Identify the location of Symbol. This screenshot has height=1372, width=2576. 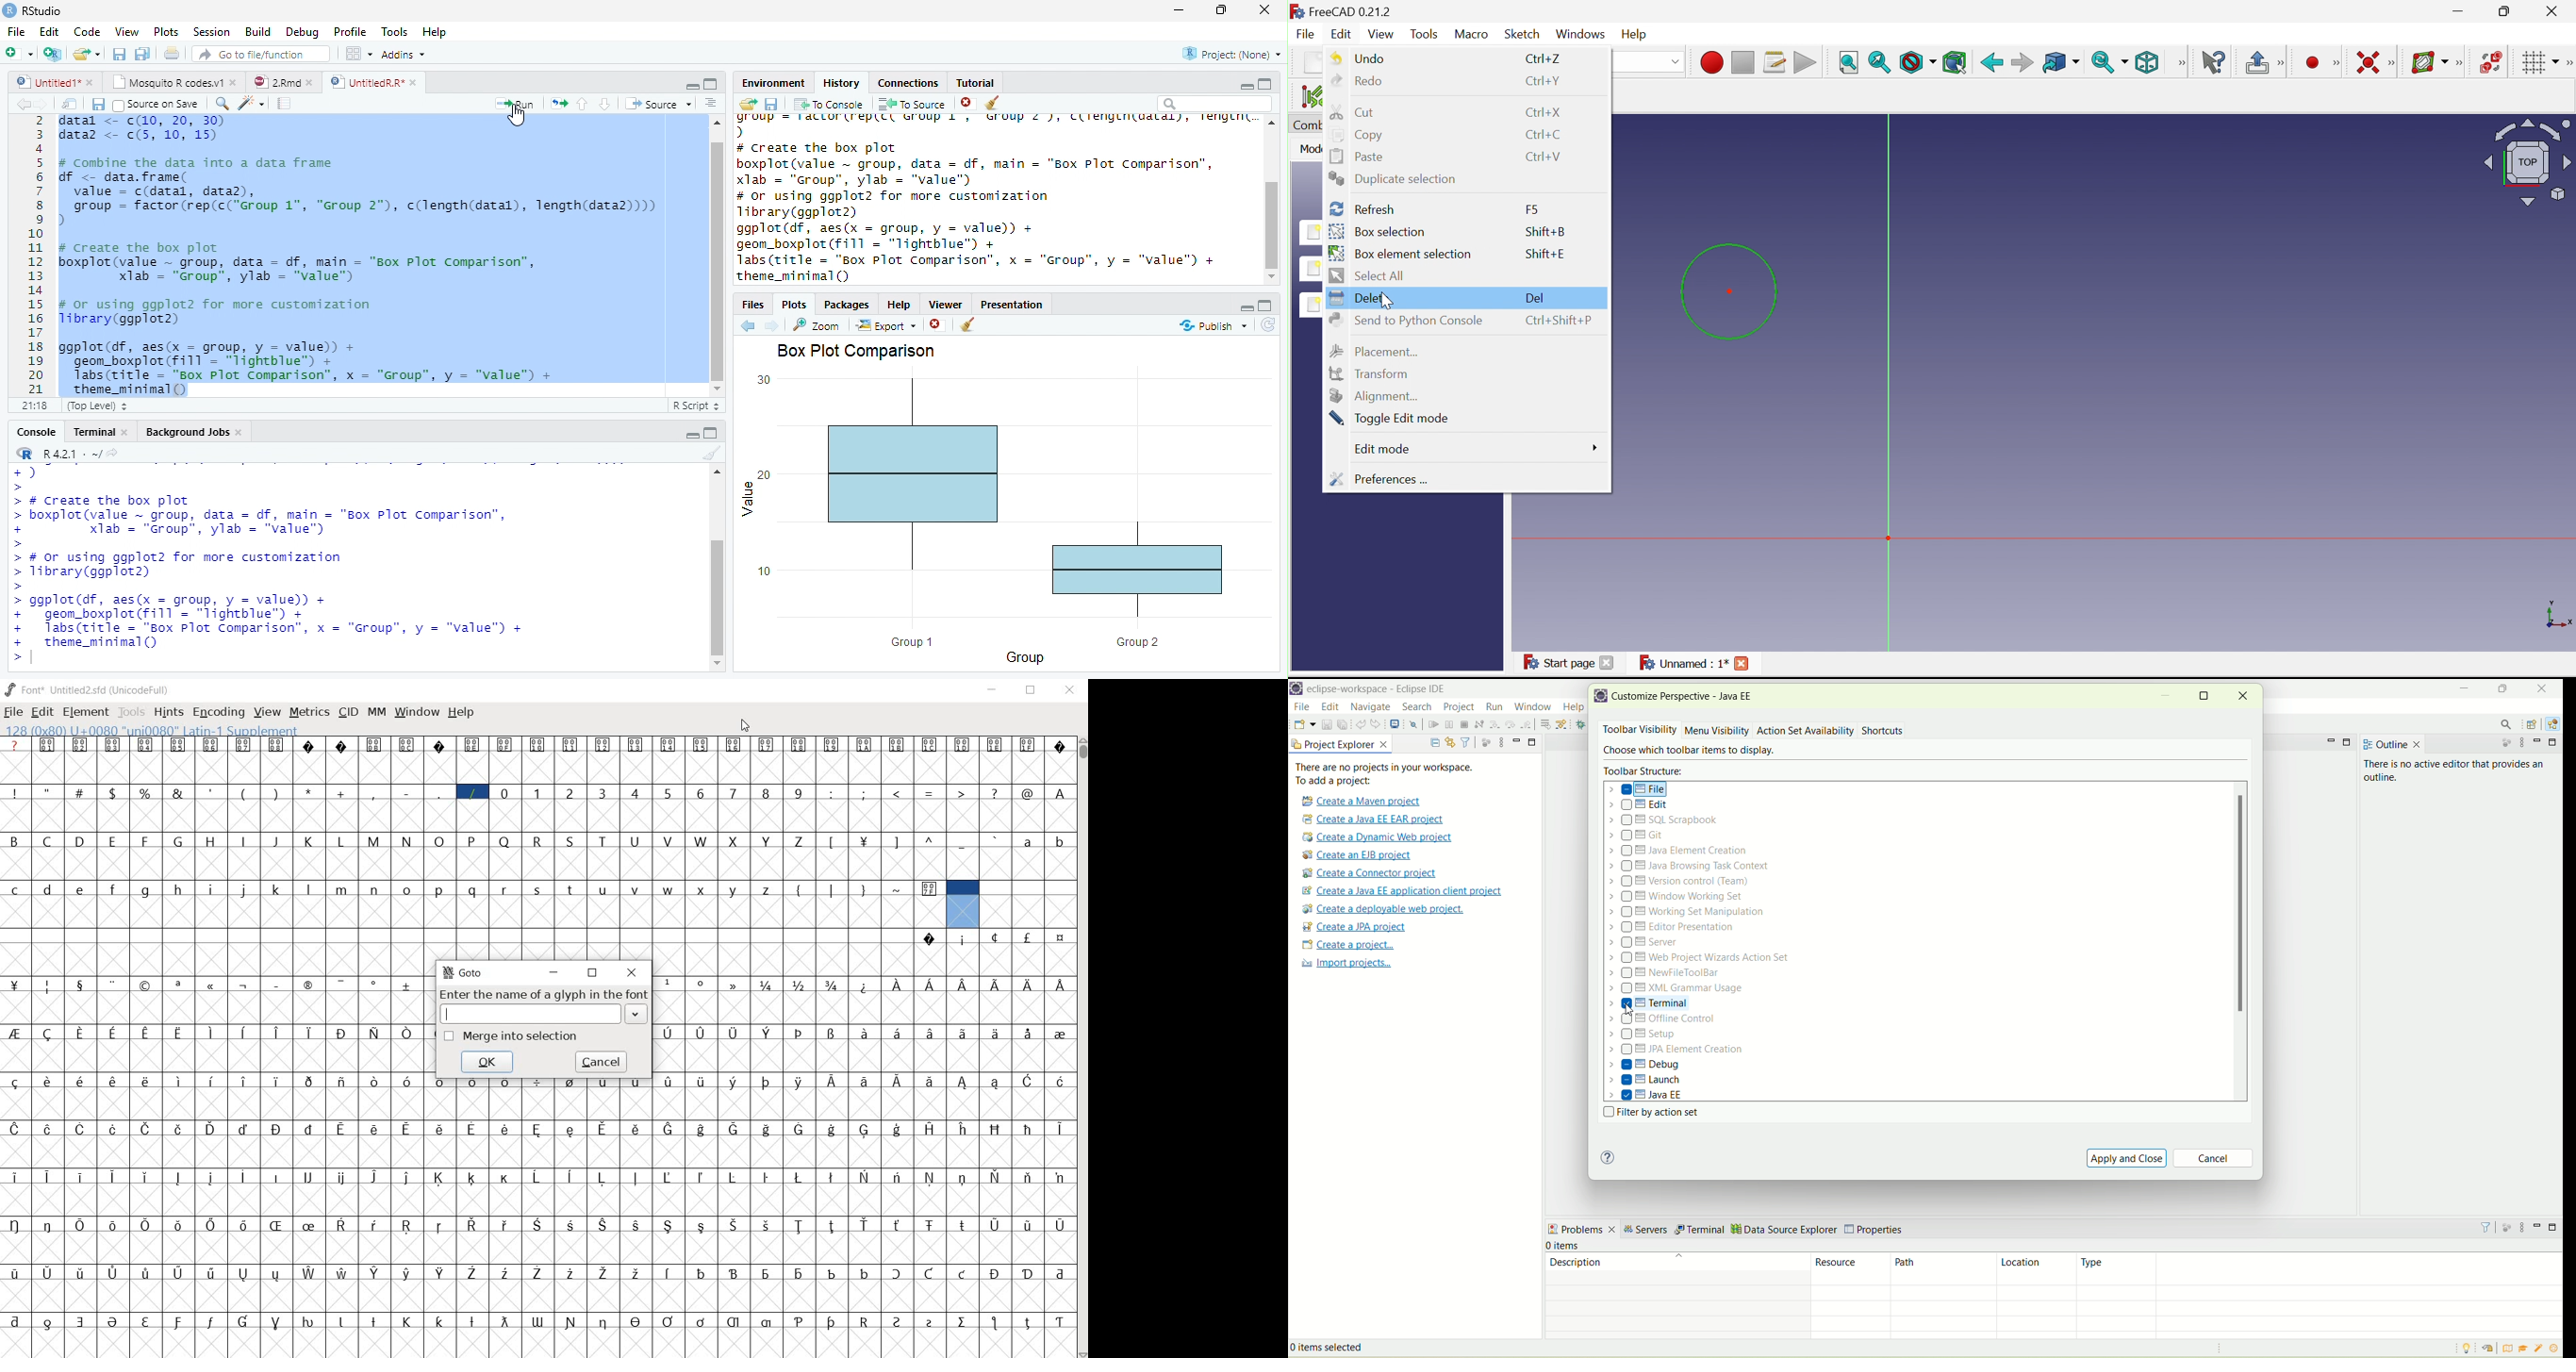
(409, 1273).